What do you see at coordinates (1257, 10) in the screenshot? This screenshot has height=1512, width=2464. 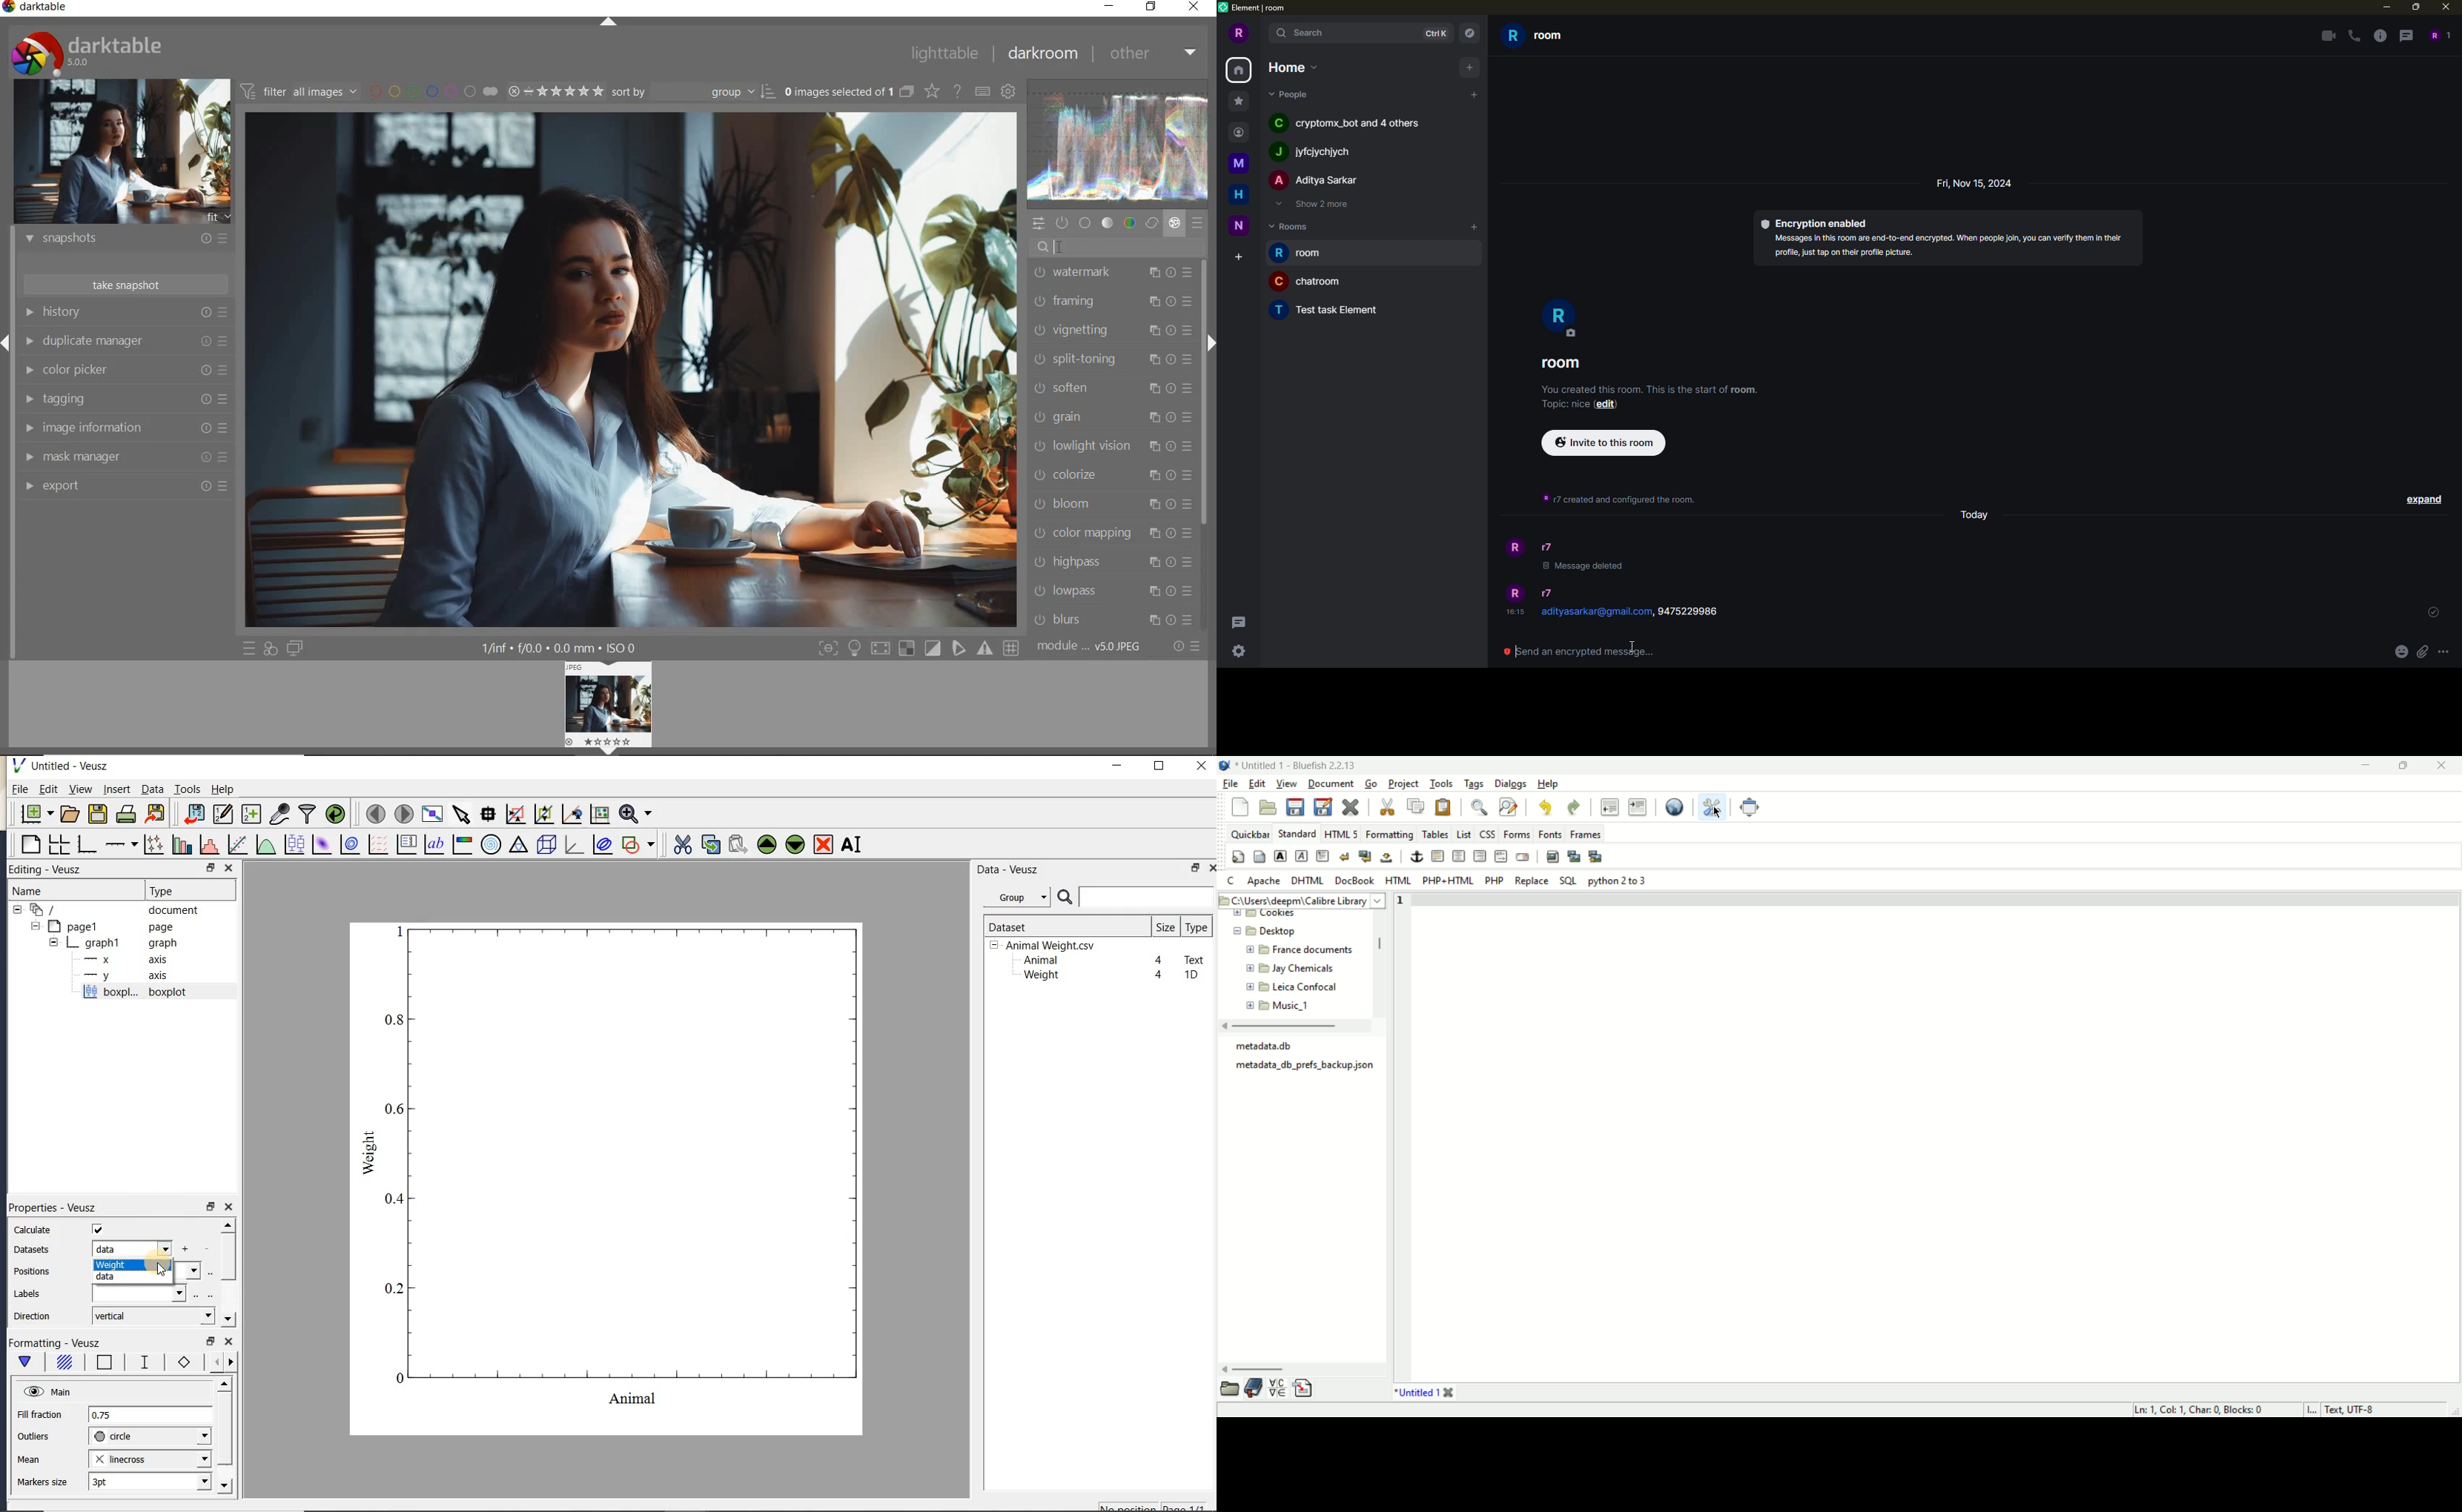 I see `element` at bounding box center [1257, 10].